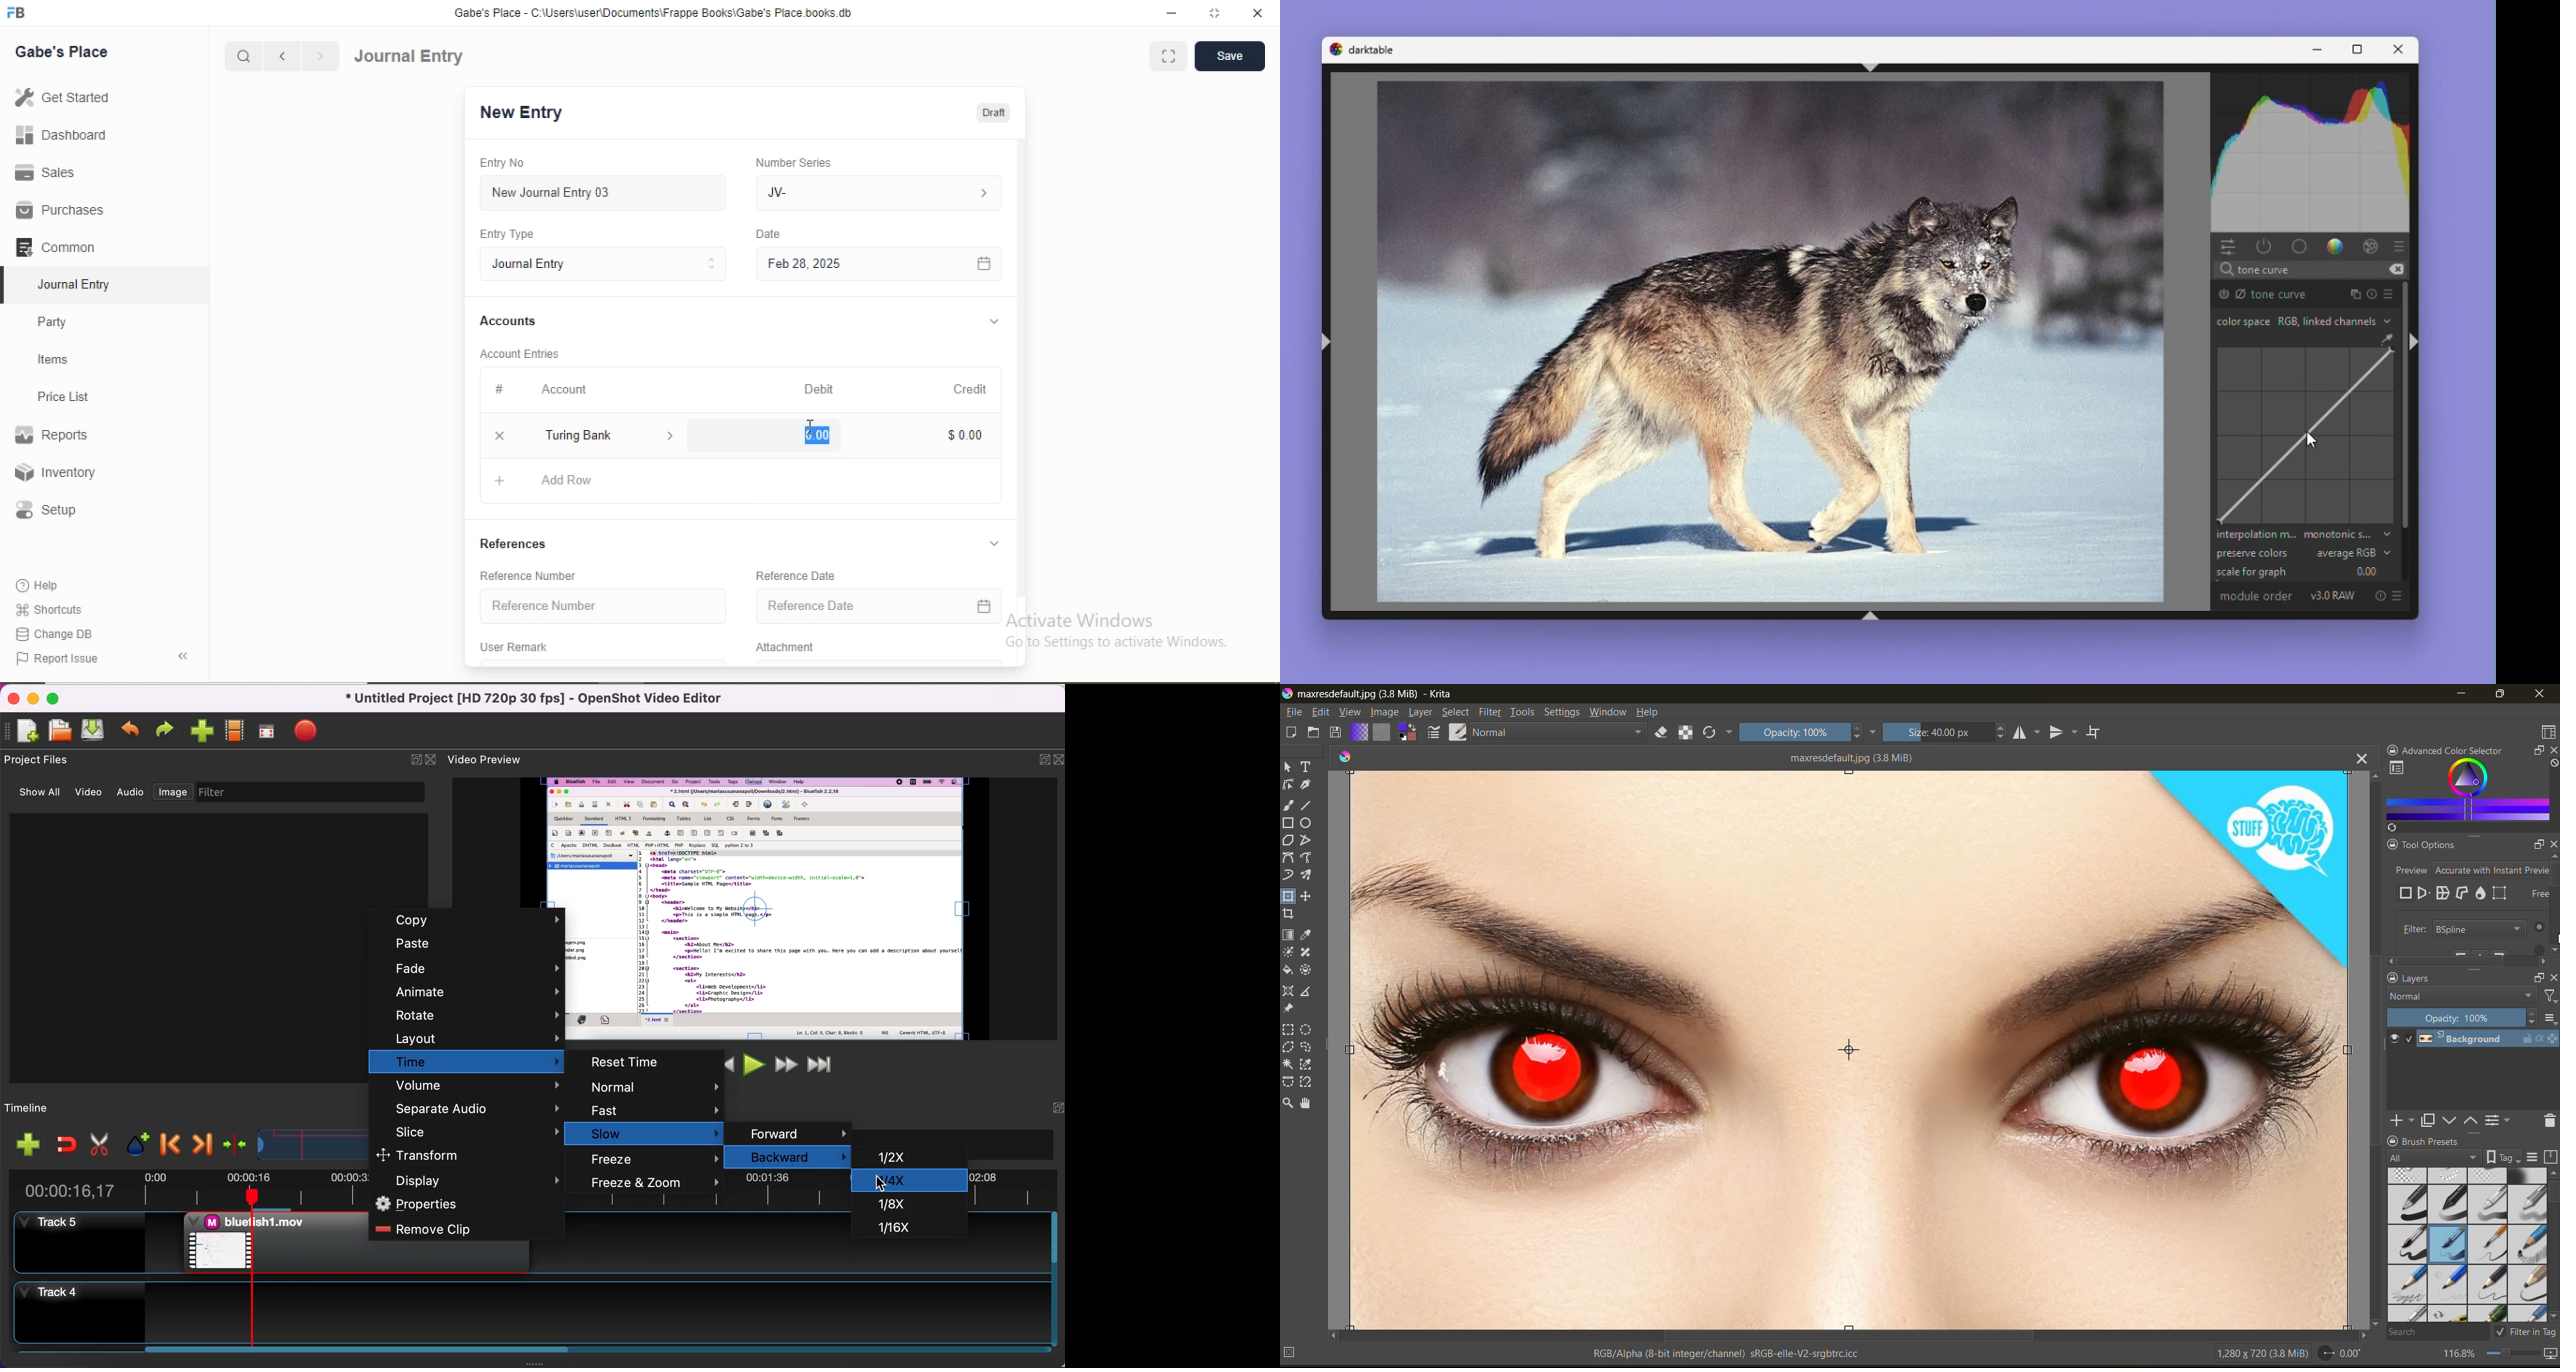 This screenshot has height=1372, width=2576. Describe the element at coordinates (2463, 1017) in the screenshot. I see `opacity` at that location.